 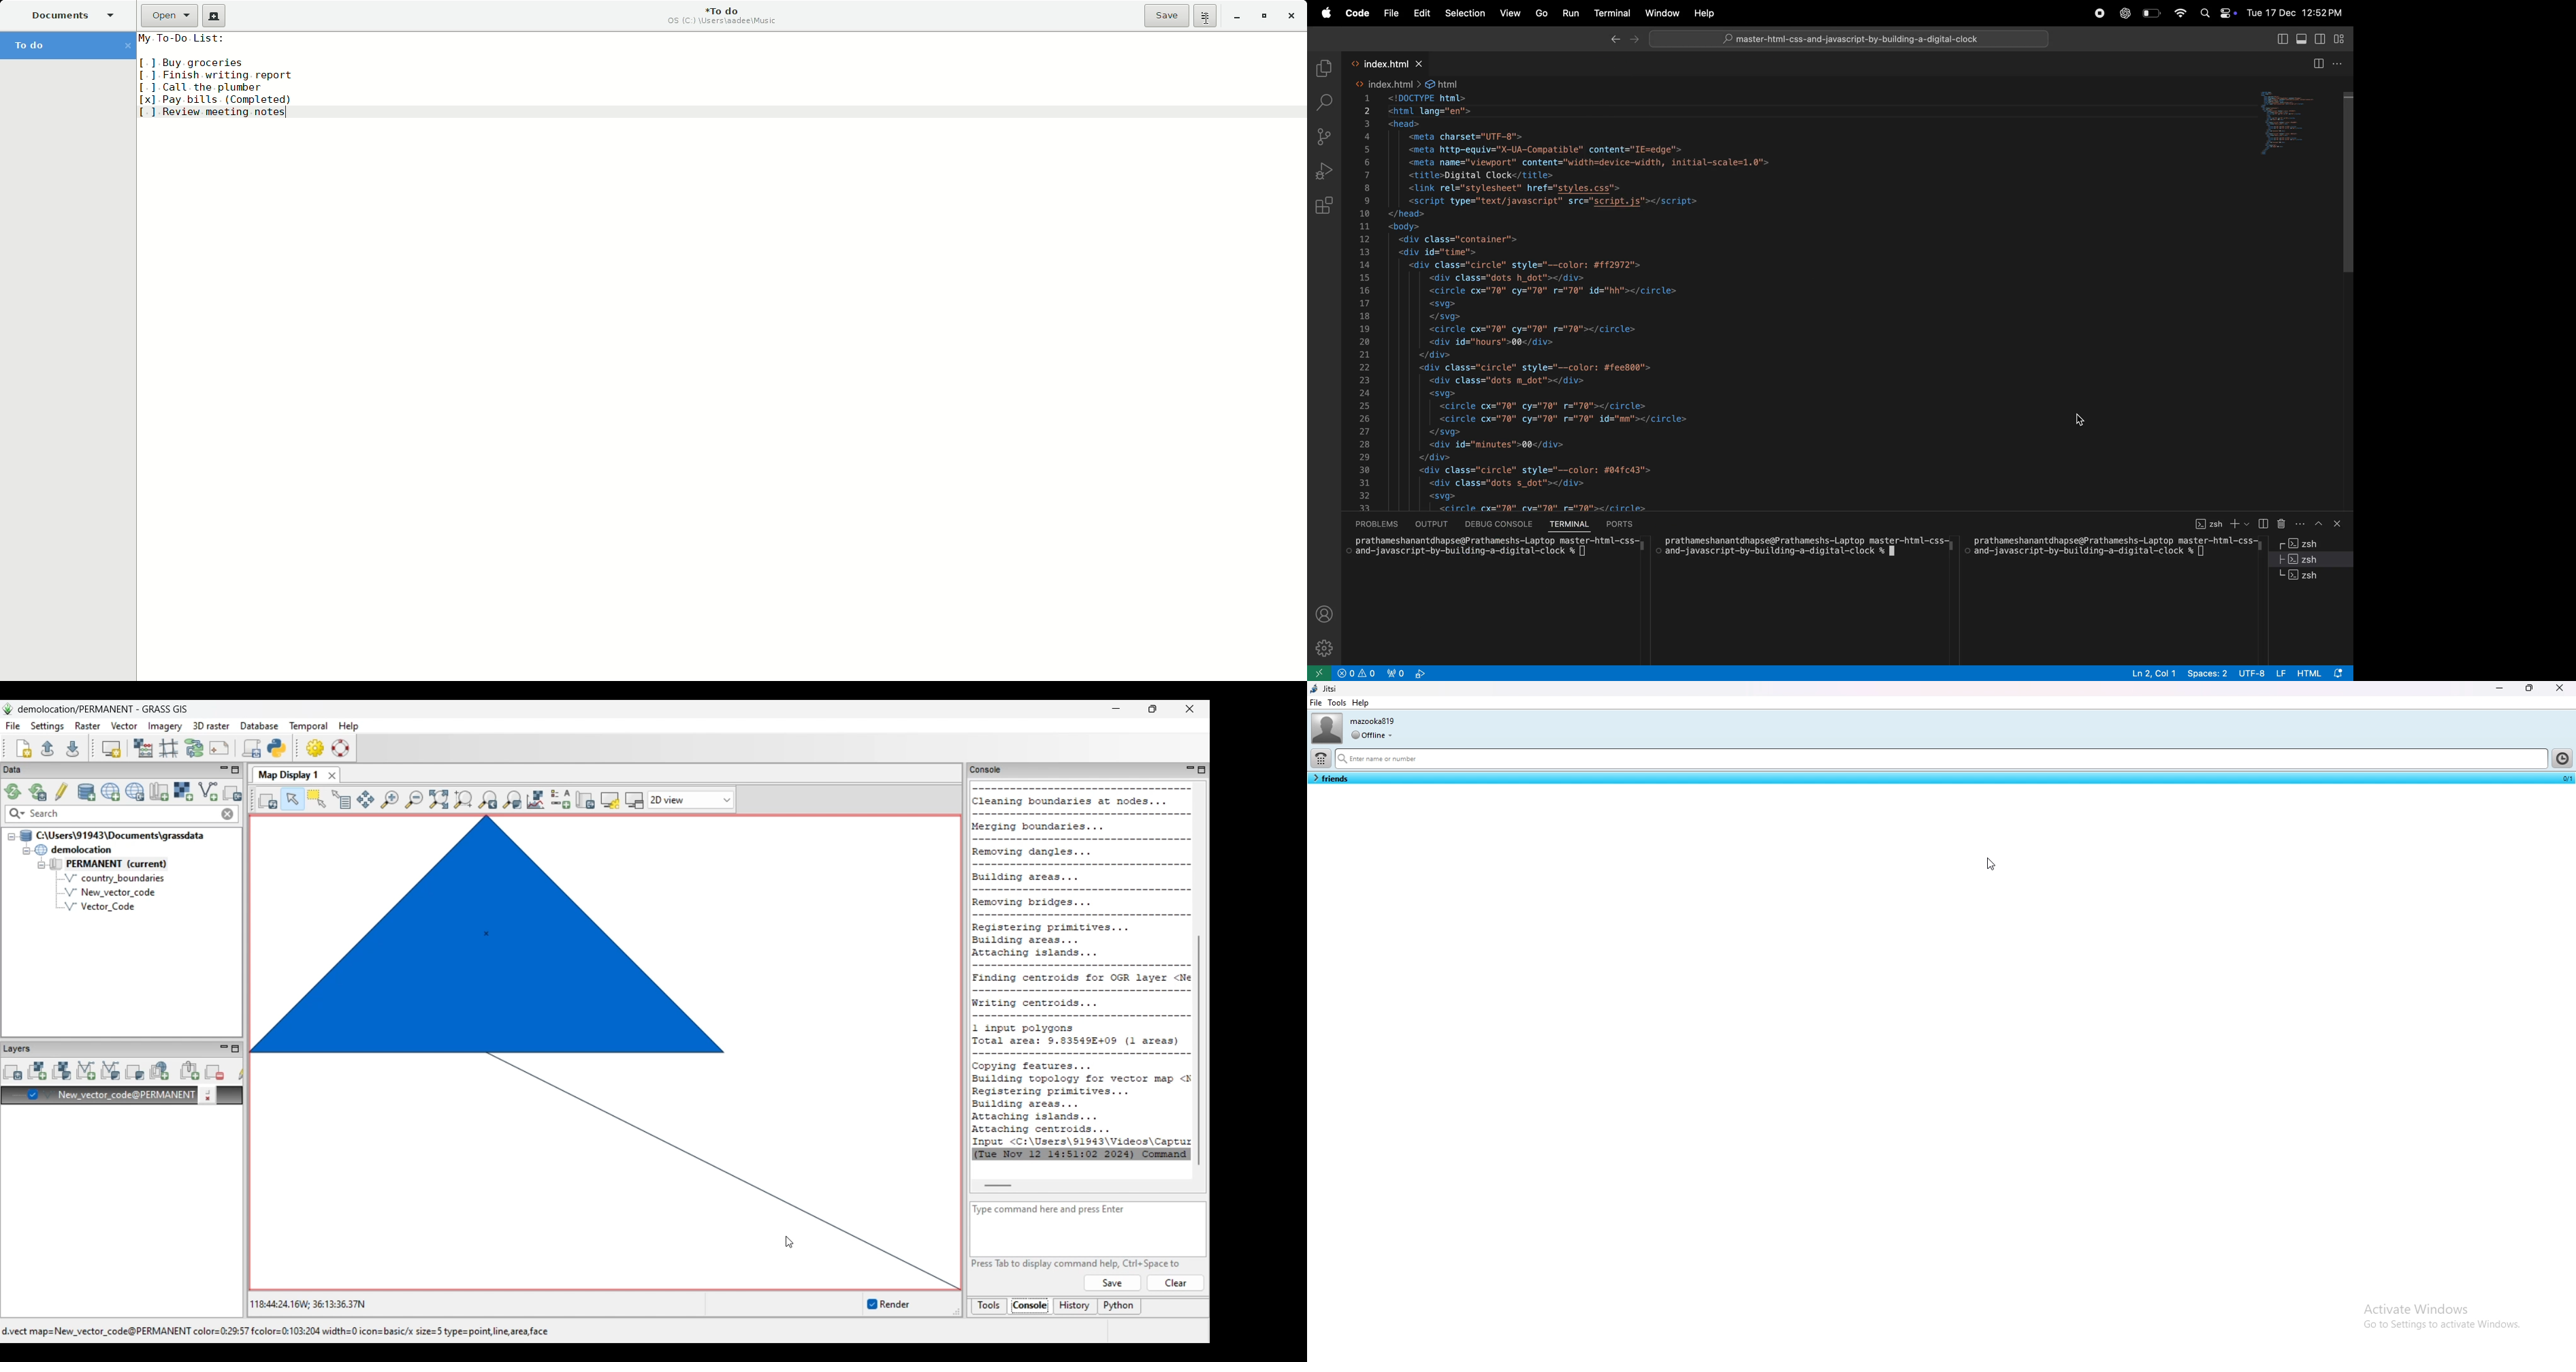 What do you see at coordinates (2531, 688) in the screenshot?
I see `resize` at bounding box center [2531, 688].